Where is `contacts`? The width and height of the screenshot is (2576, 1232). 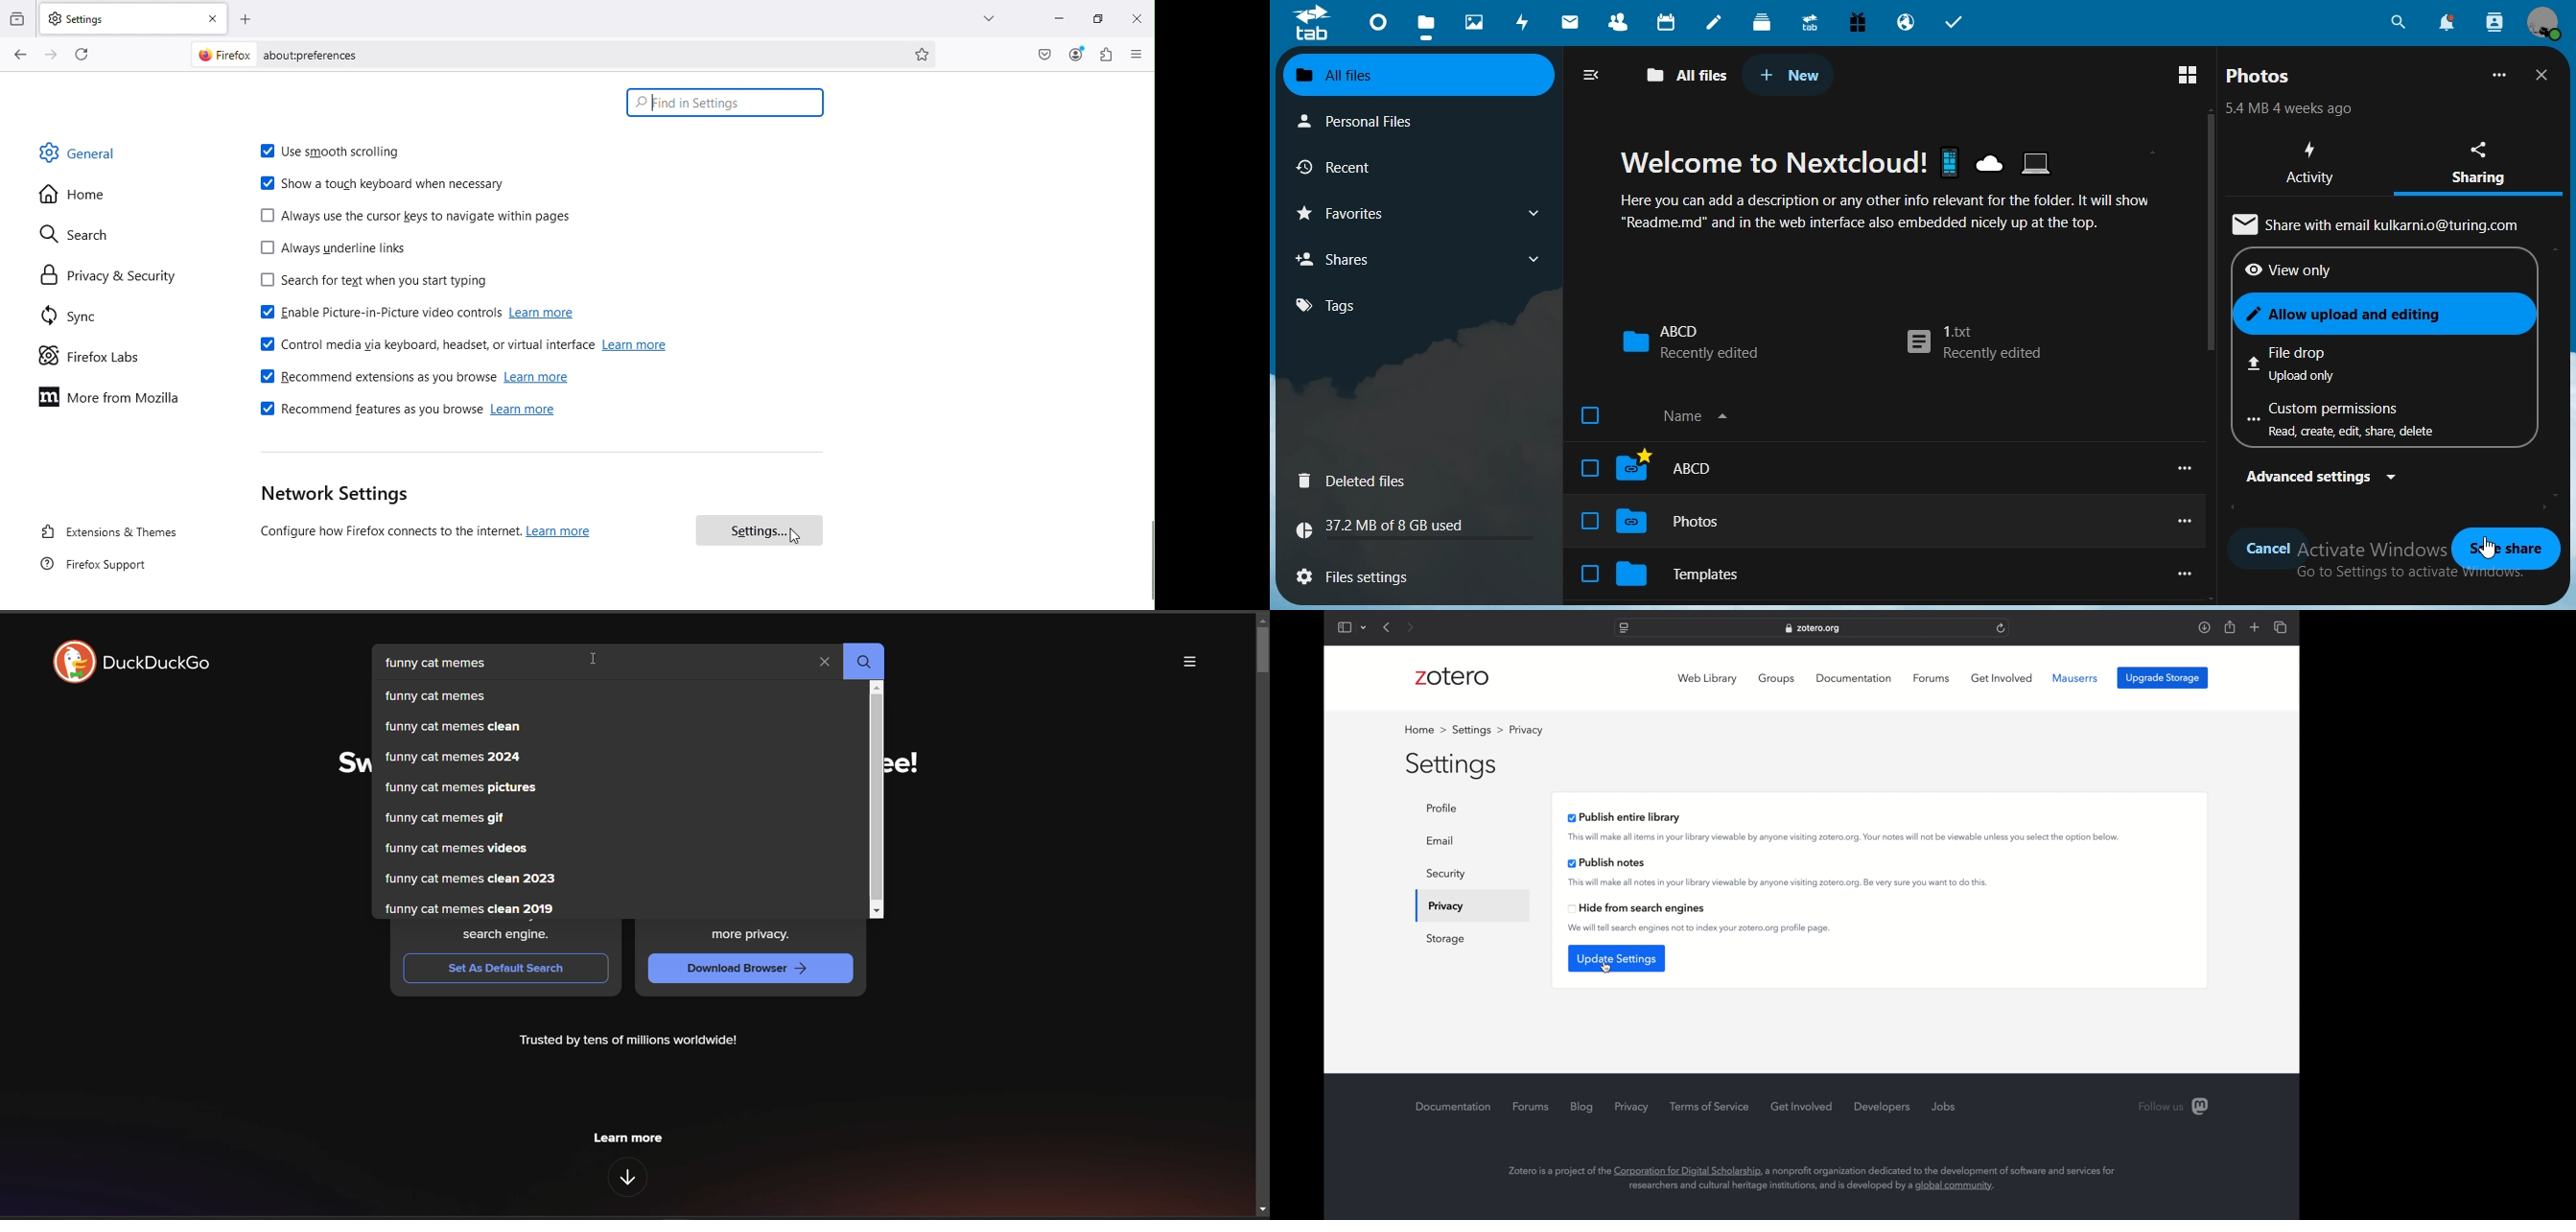
contacts is located at coordinates (1624, 24).